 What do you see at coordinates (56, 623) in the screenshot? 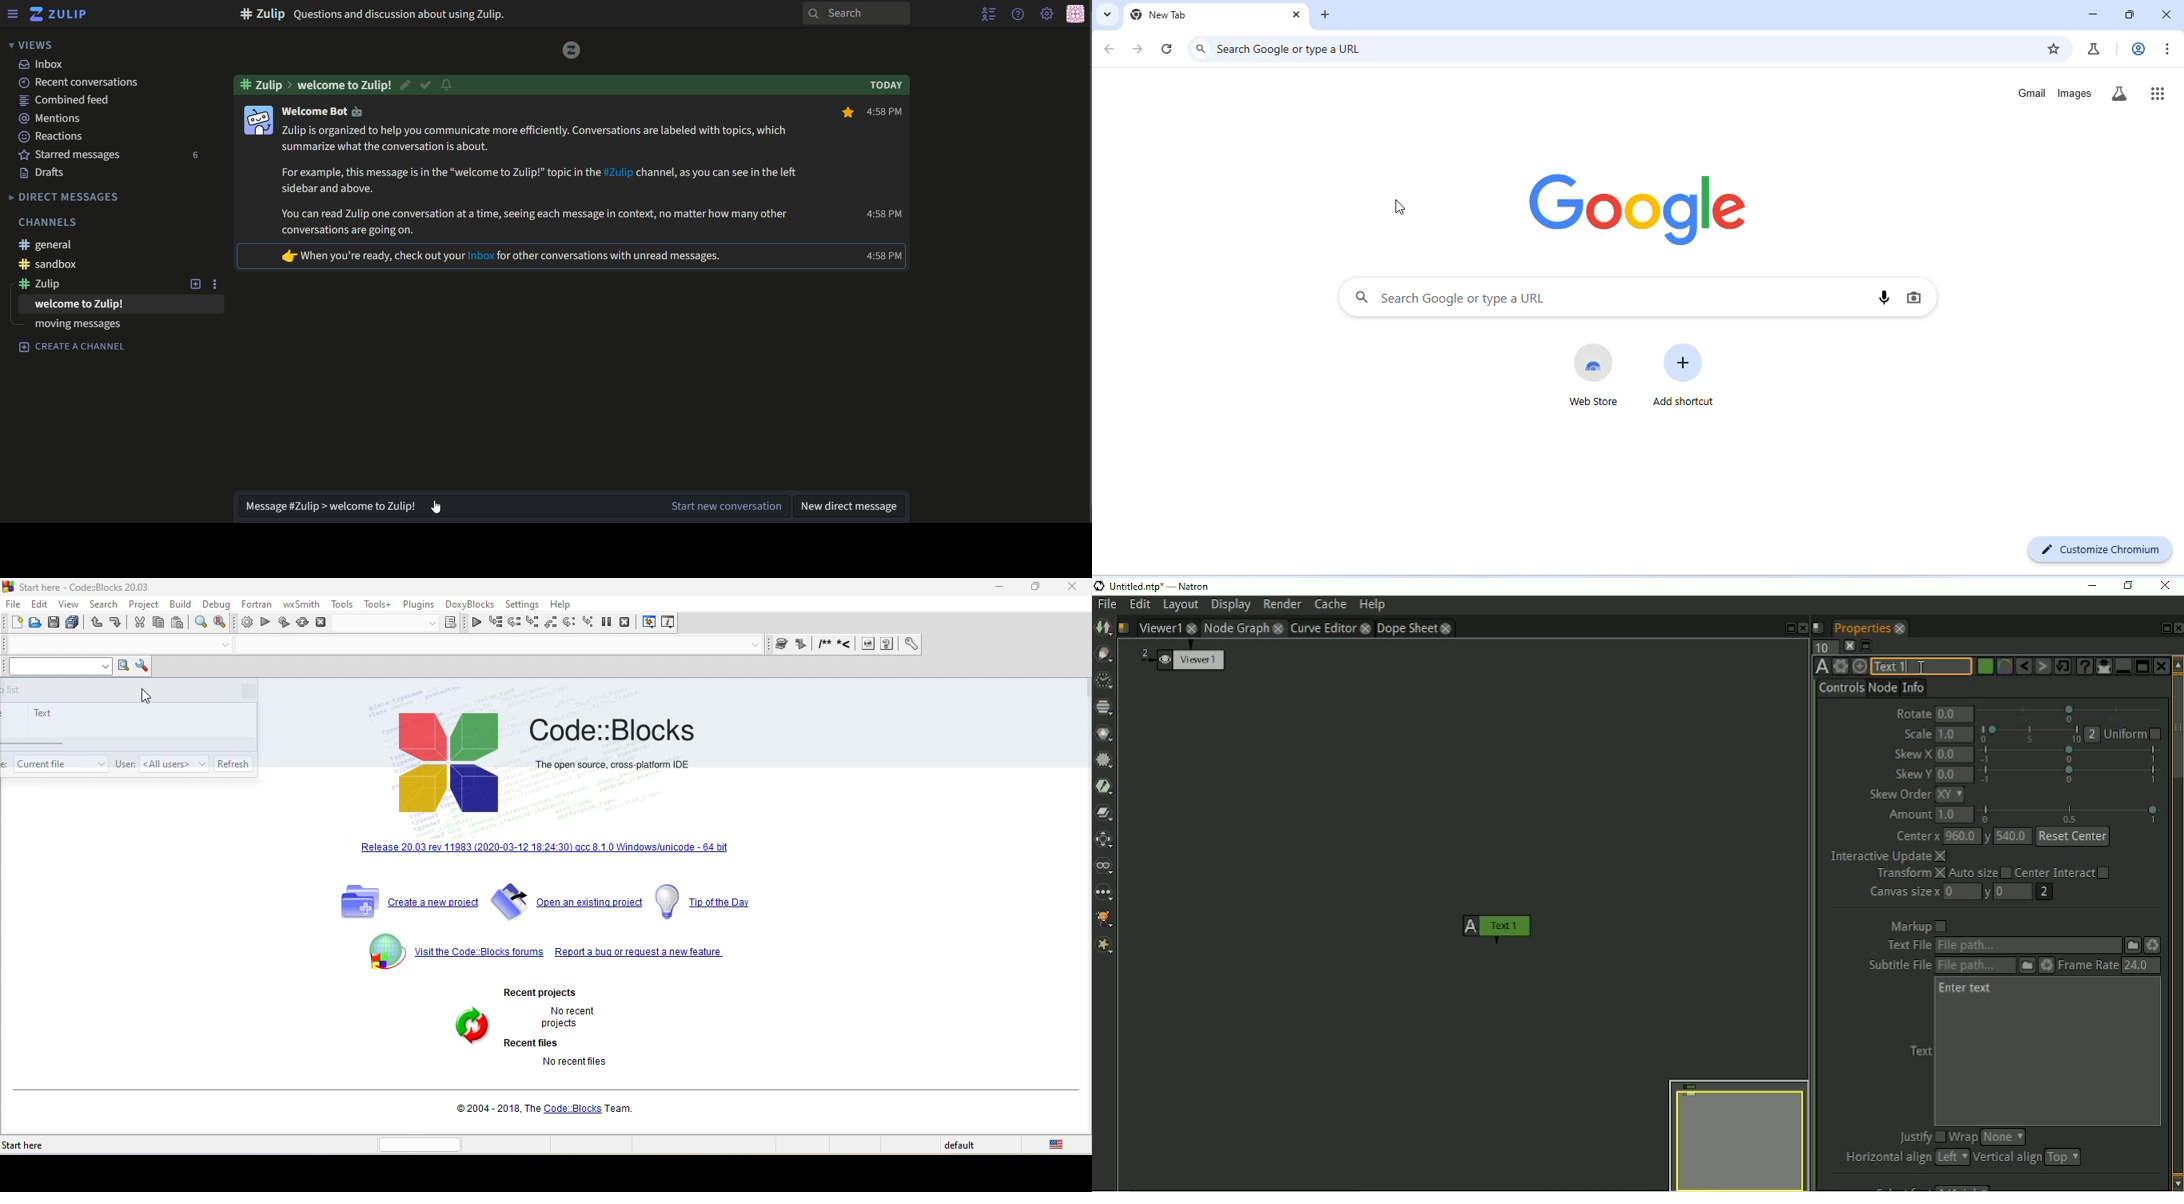
I see `save` at bounding box center [56, 623].